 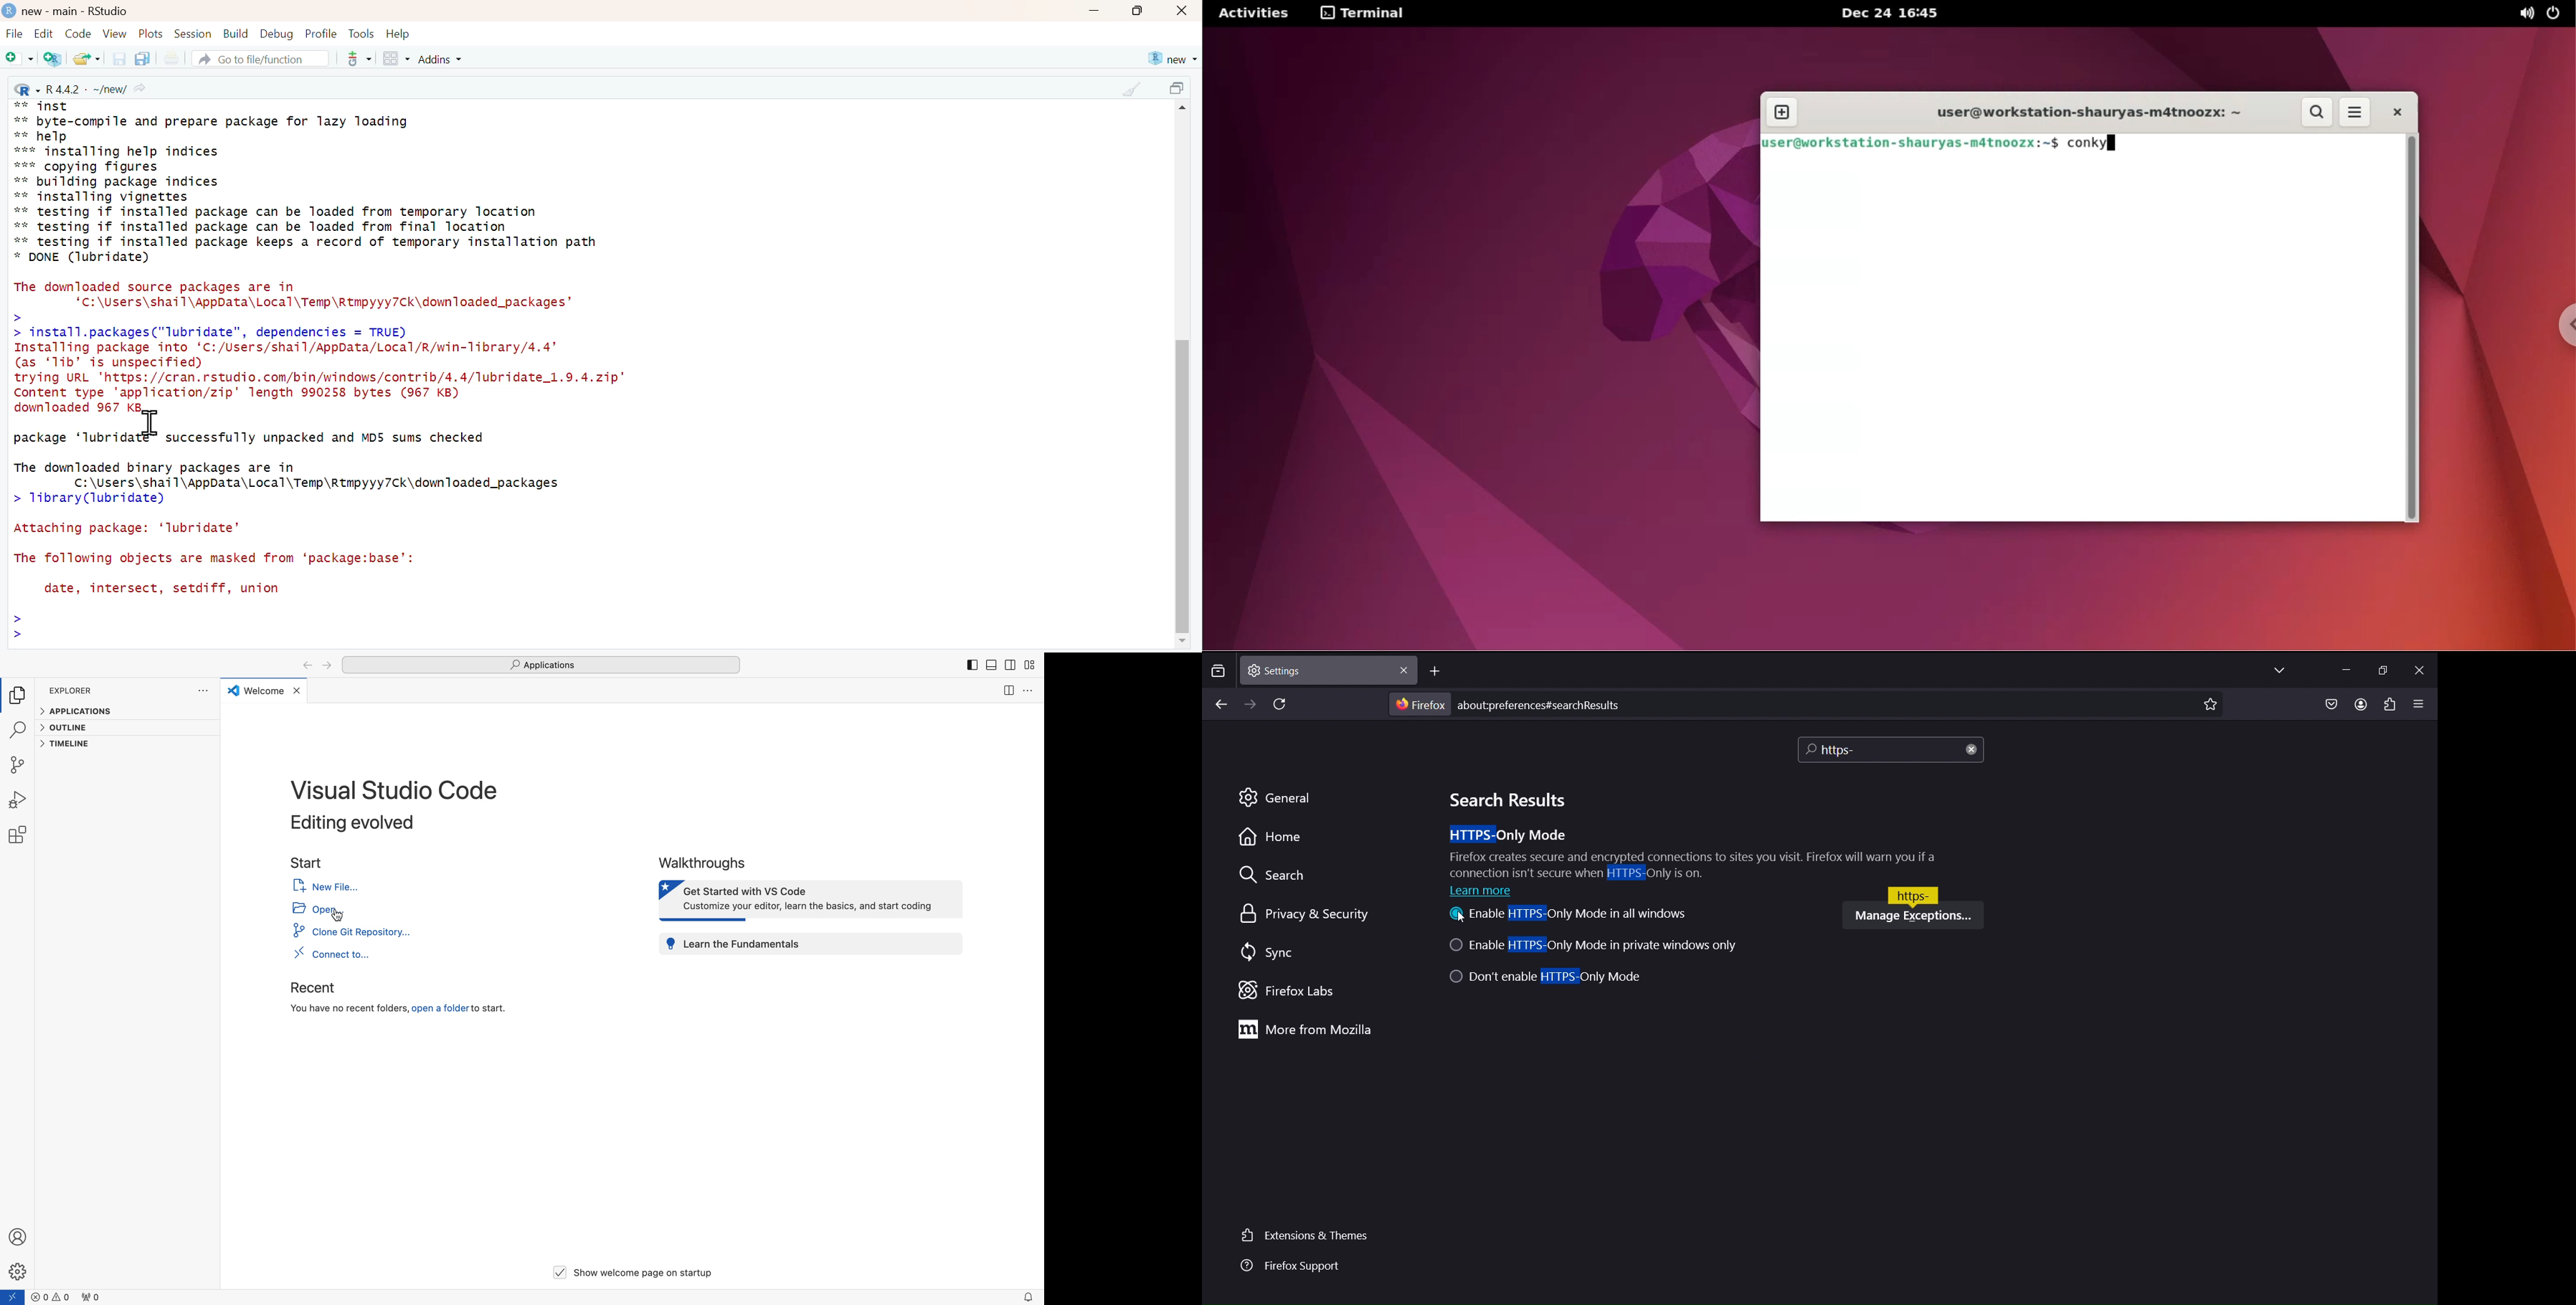 What do you see at coordinates (2362, 704) in the screenshot?
I see `account` at bounding box center [2362, 704].